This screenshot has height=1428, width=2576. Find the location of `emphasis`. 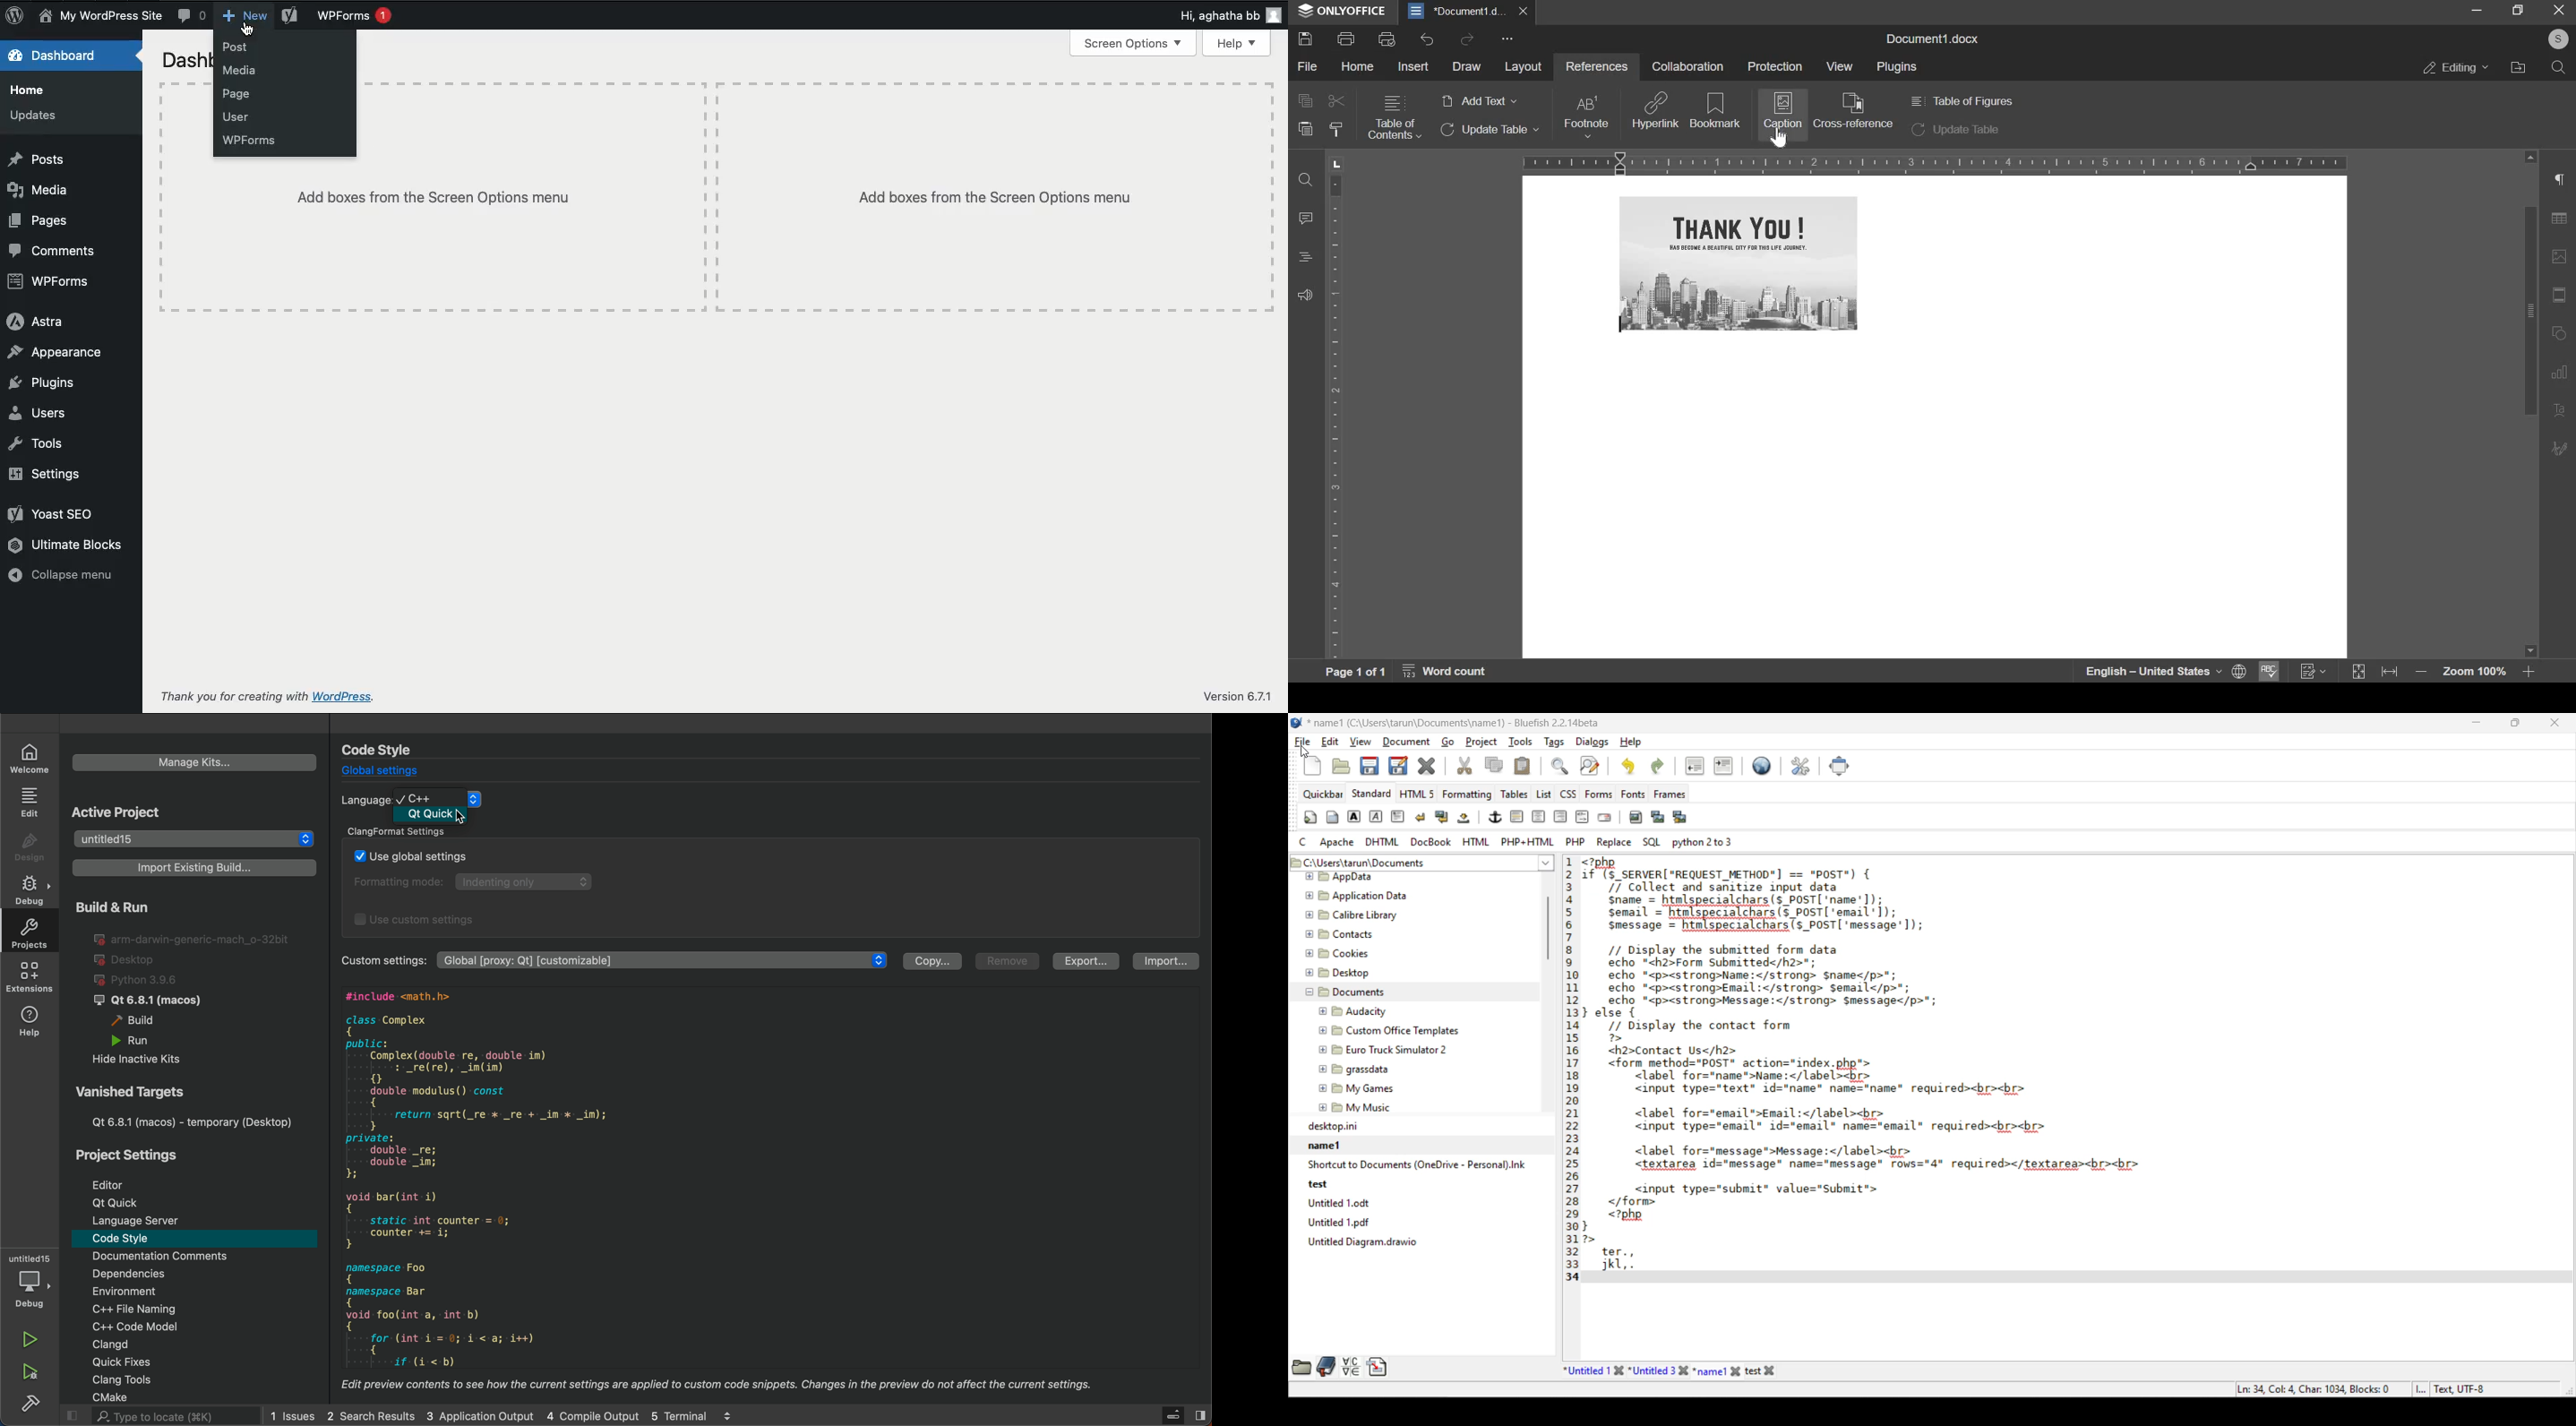

emphasis is located at coordinates (1377, 816).